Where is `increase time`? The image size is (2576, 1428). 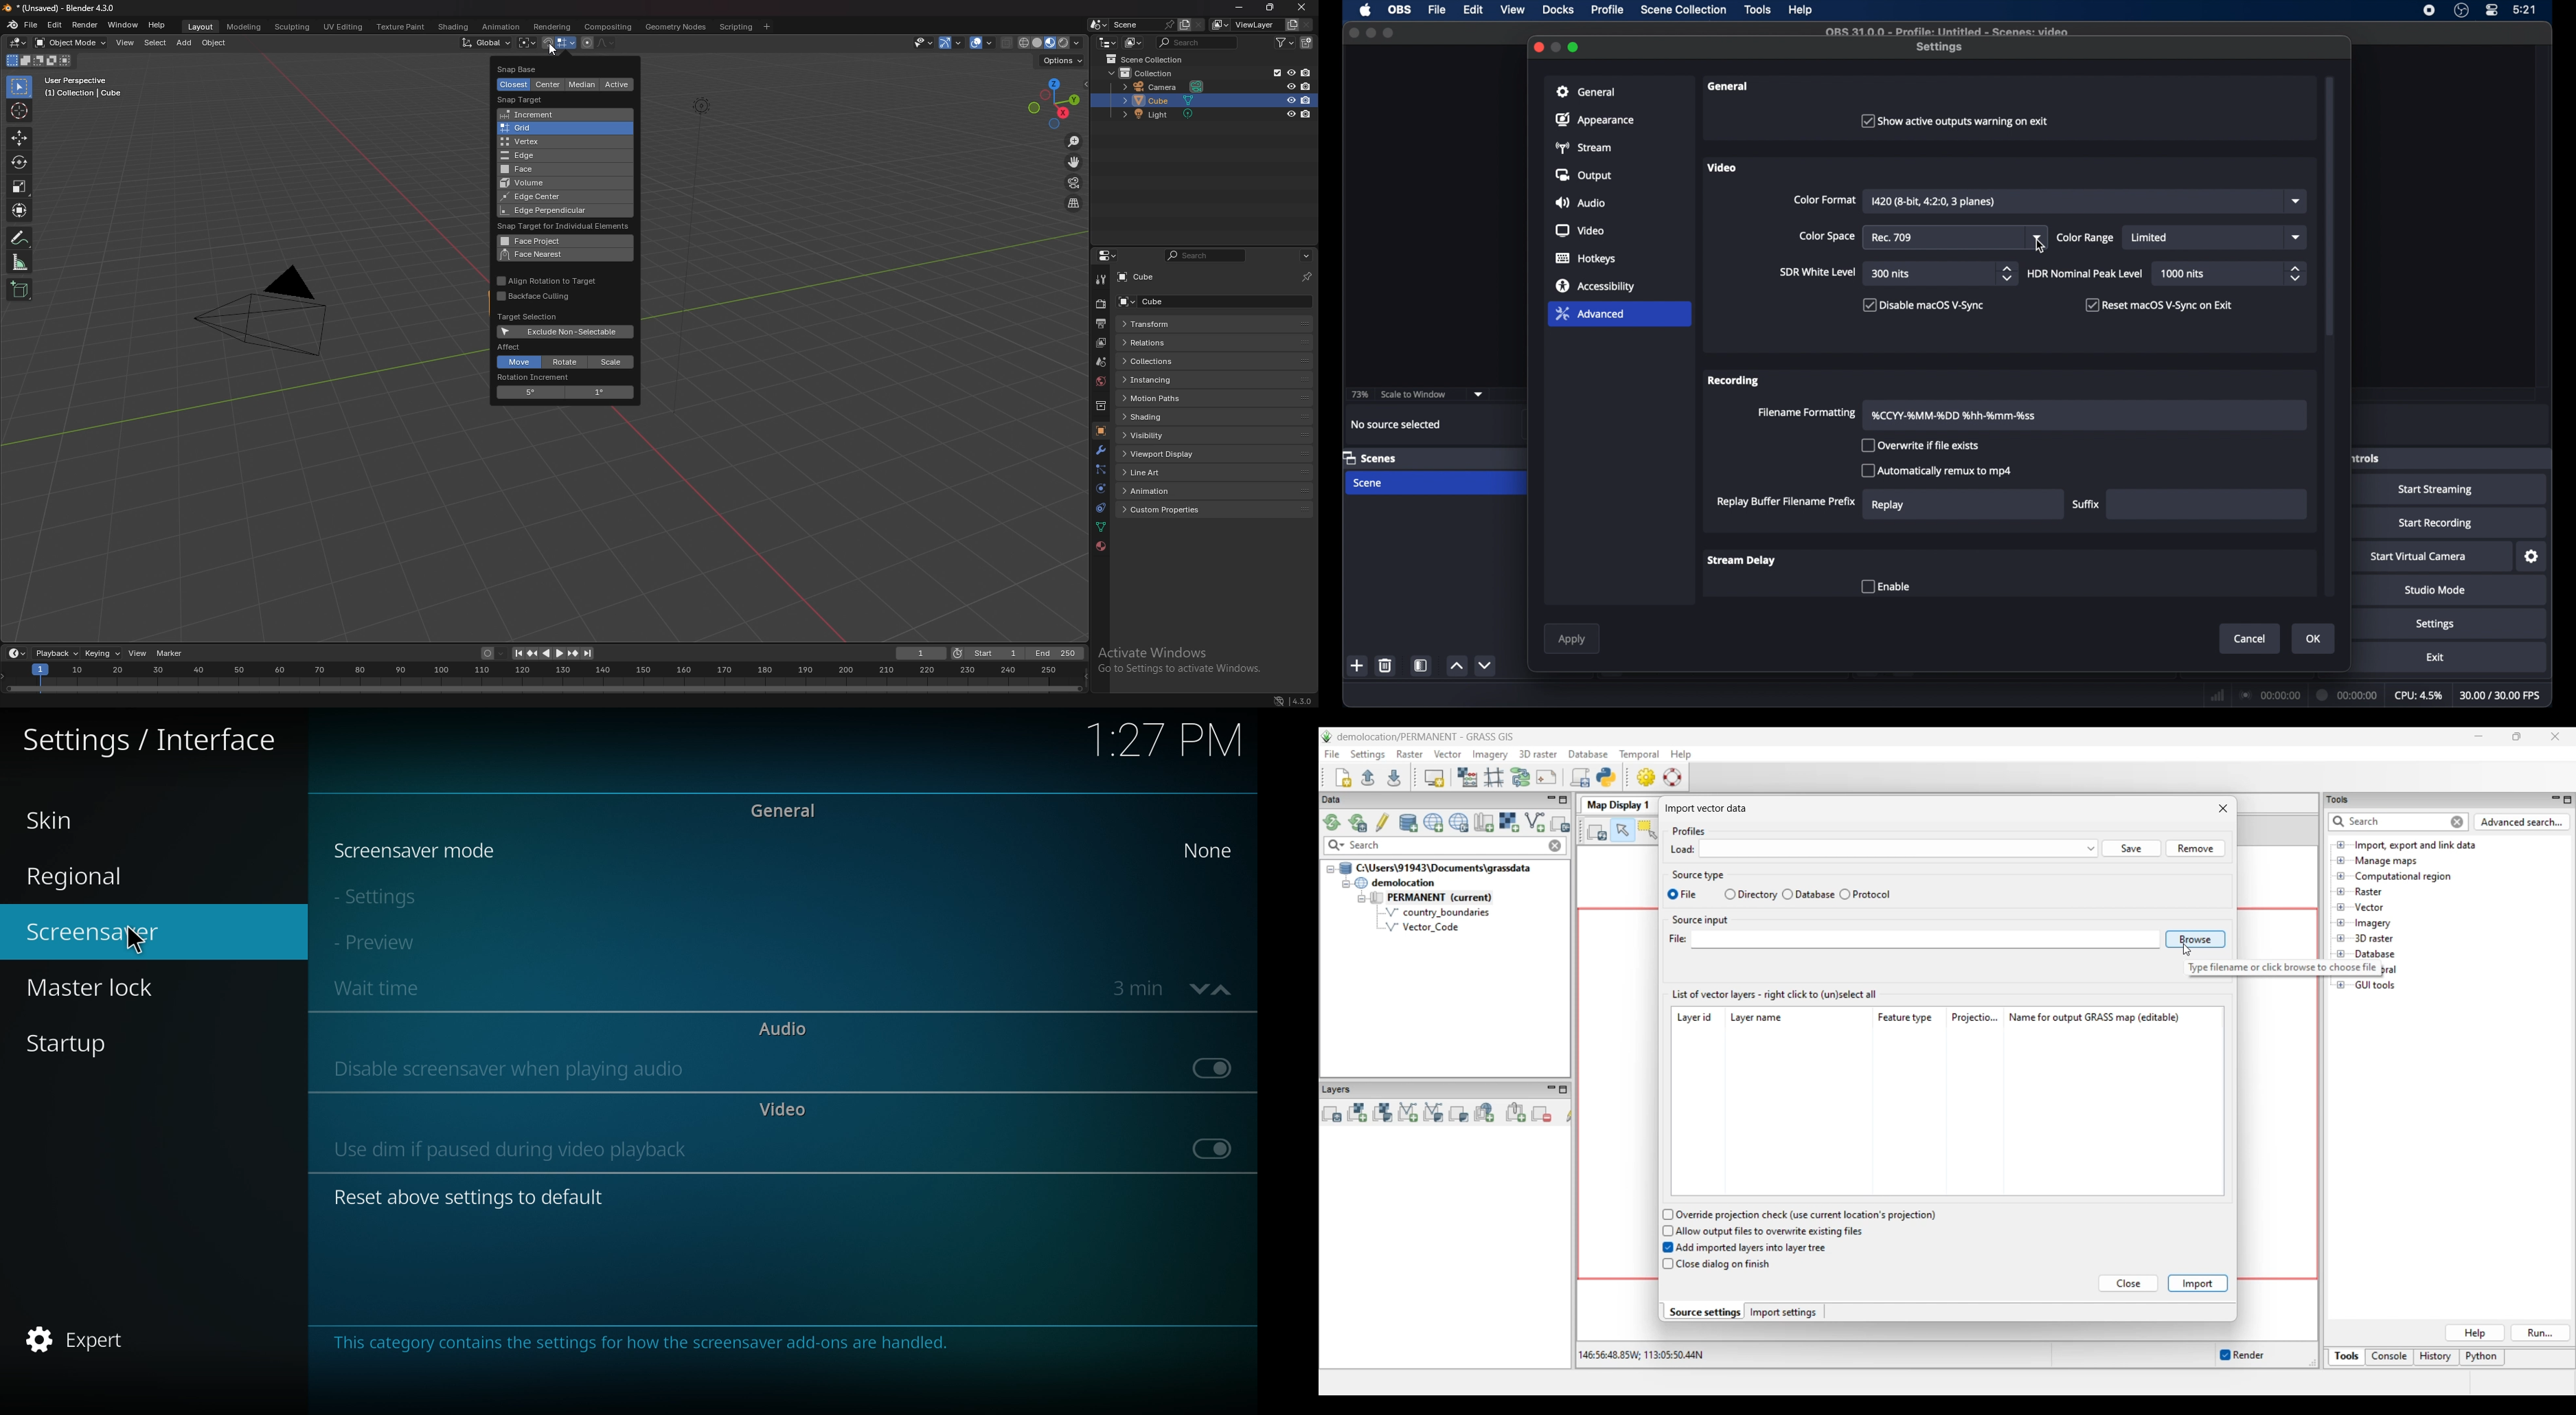 increase time is located at coordinates (1223, 992).